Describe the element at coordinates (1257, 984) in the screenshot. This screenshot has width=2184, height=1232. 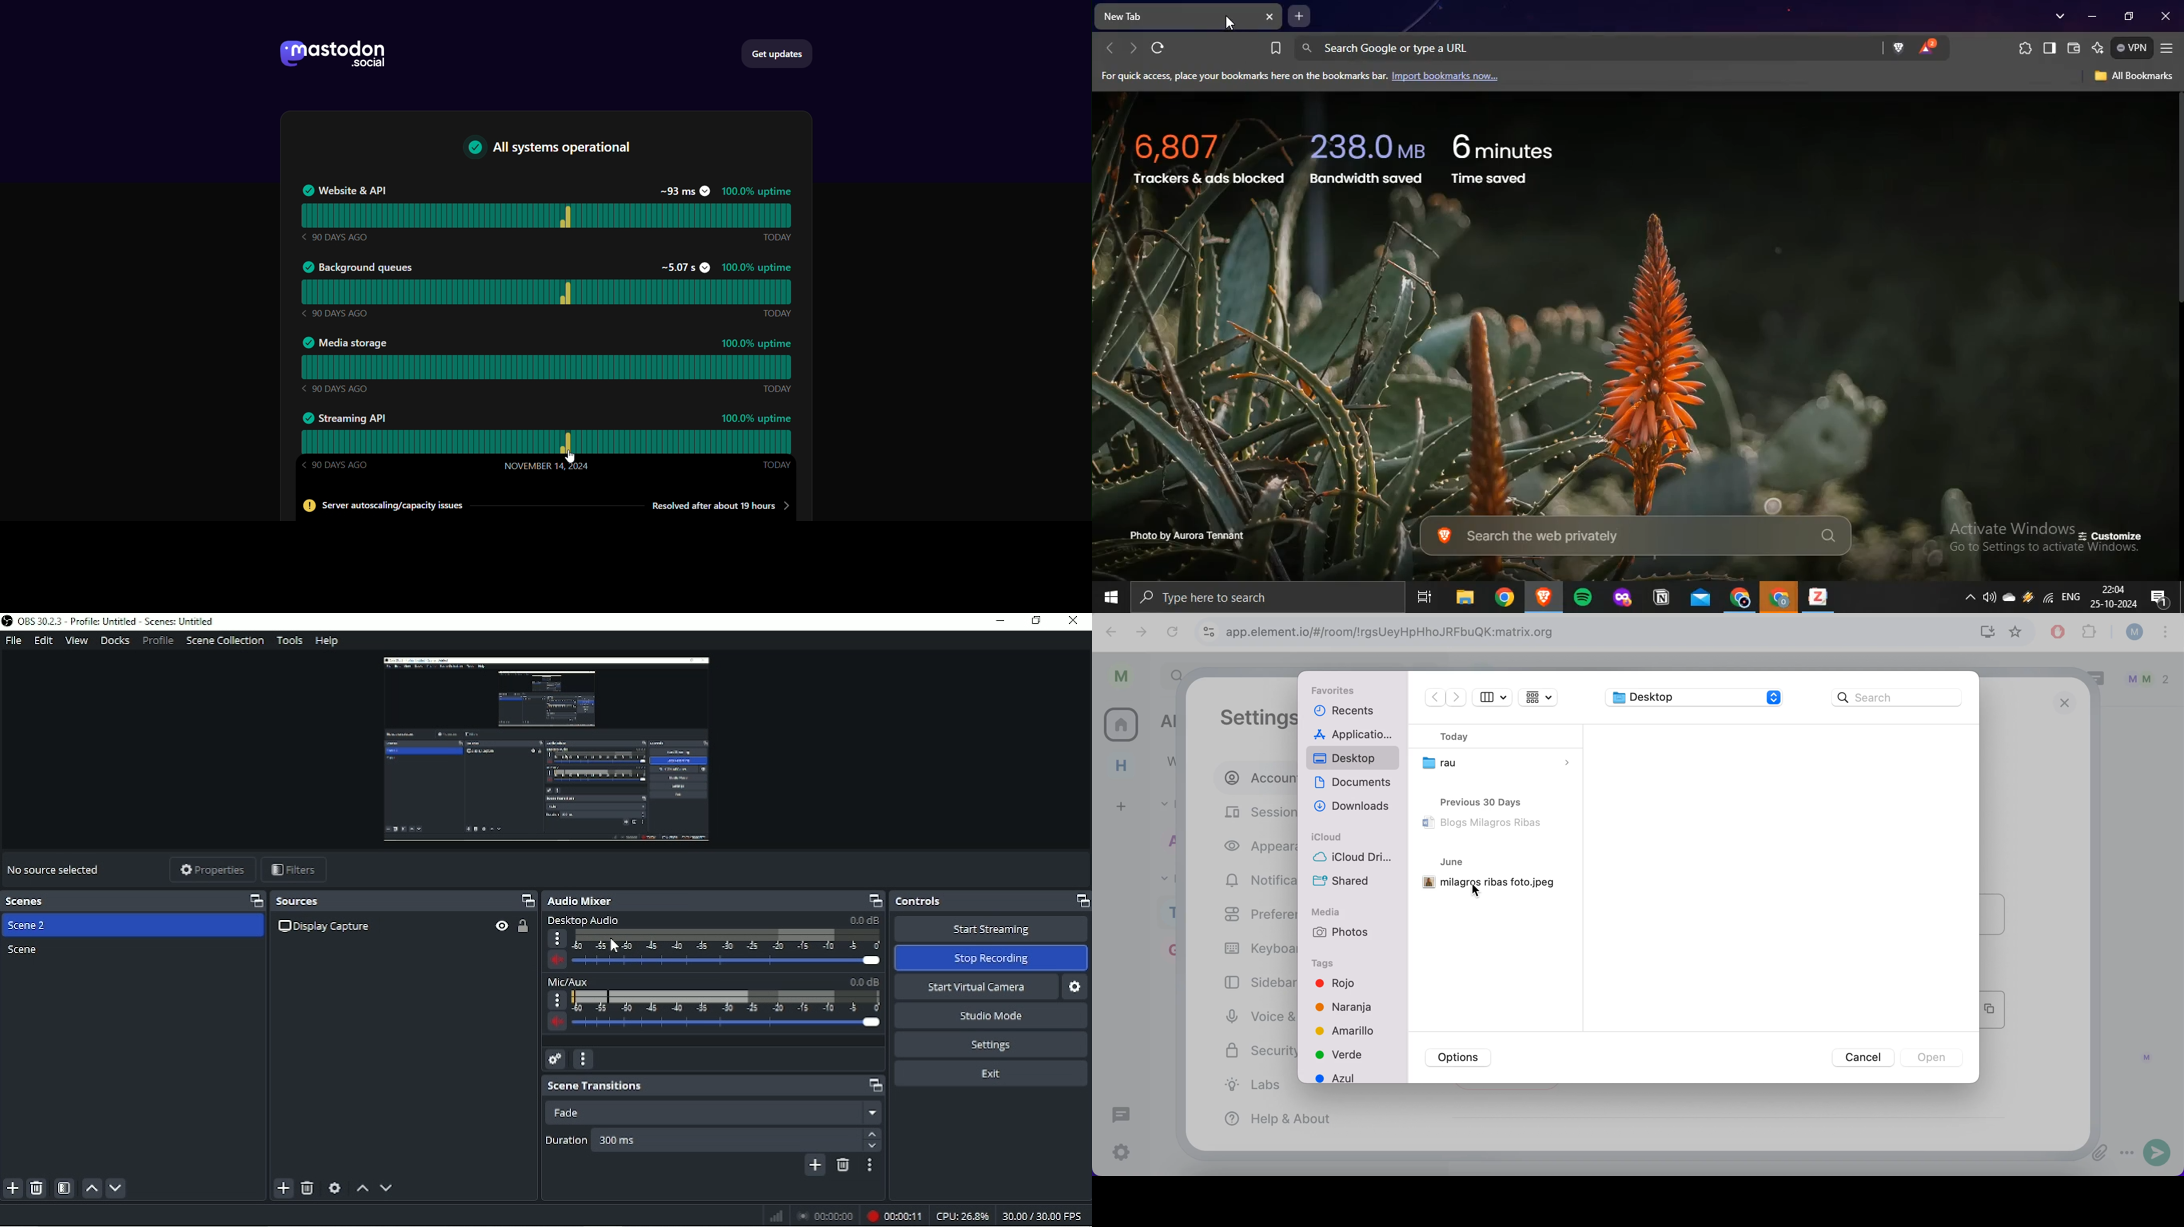
I see `sidebar` at that location.